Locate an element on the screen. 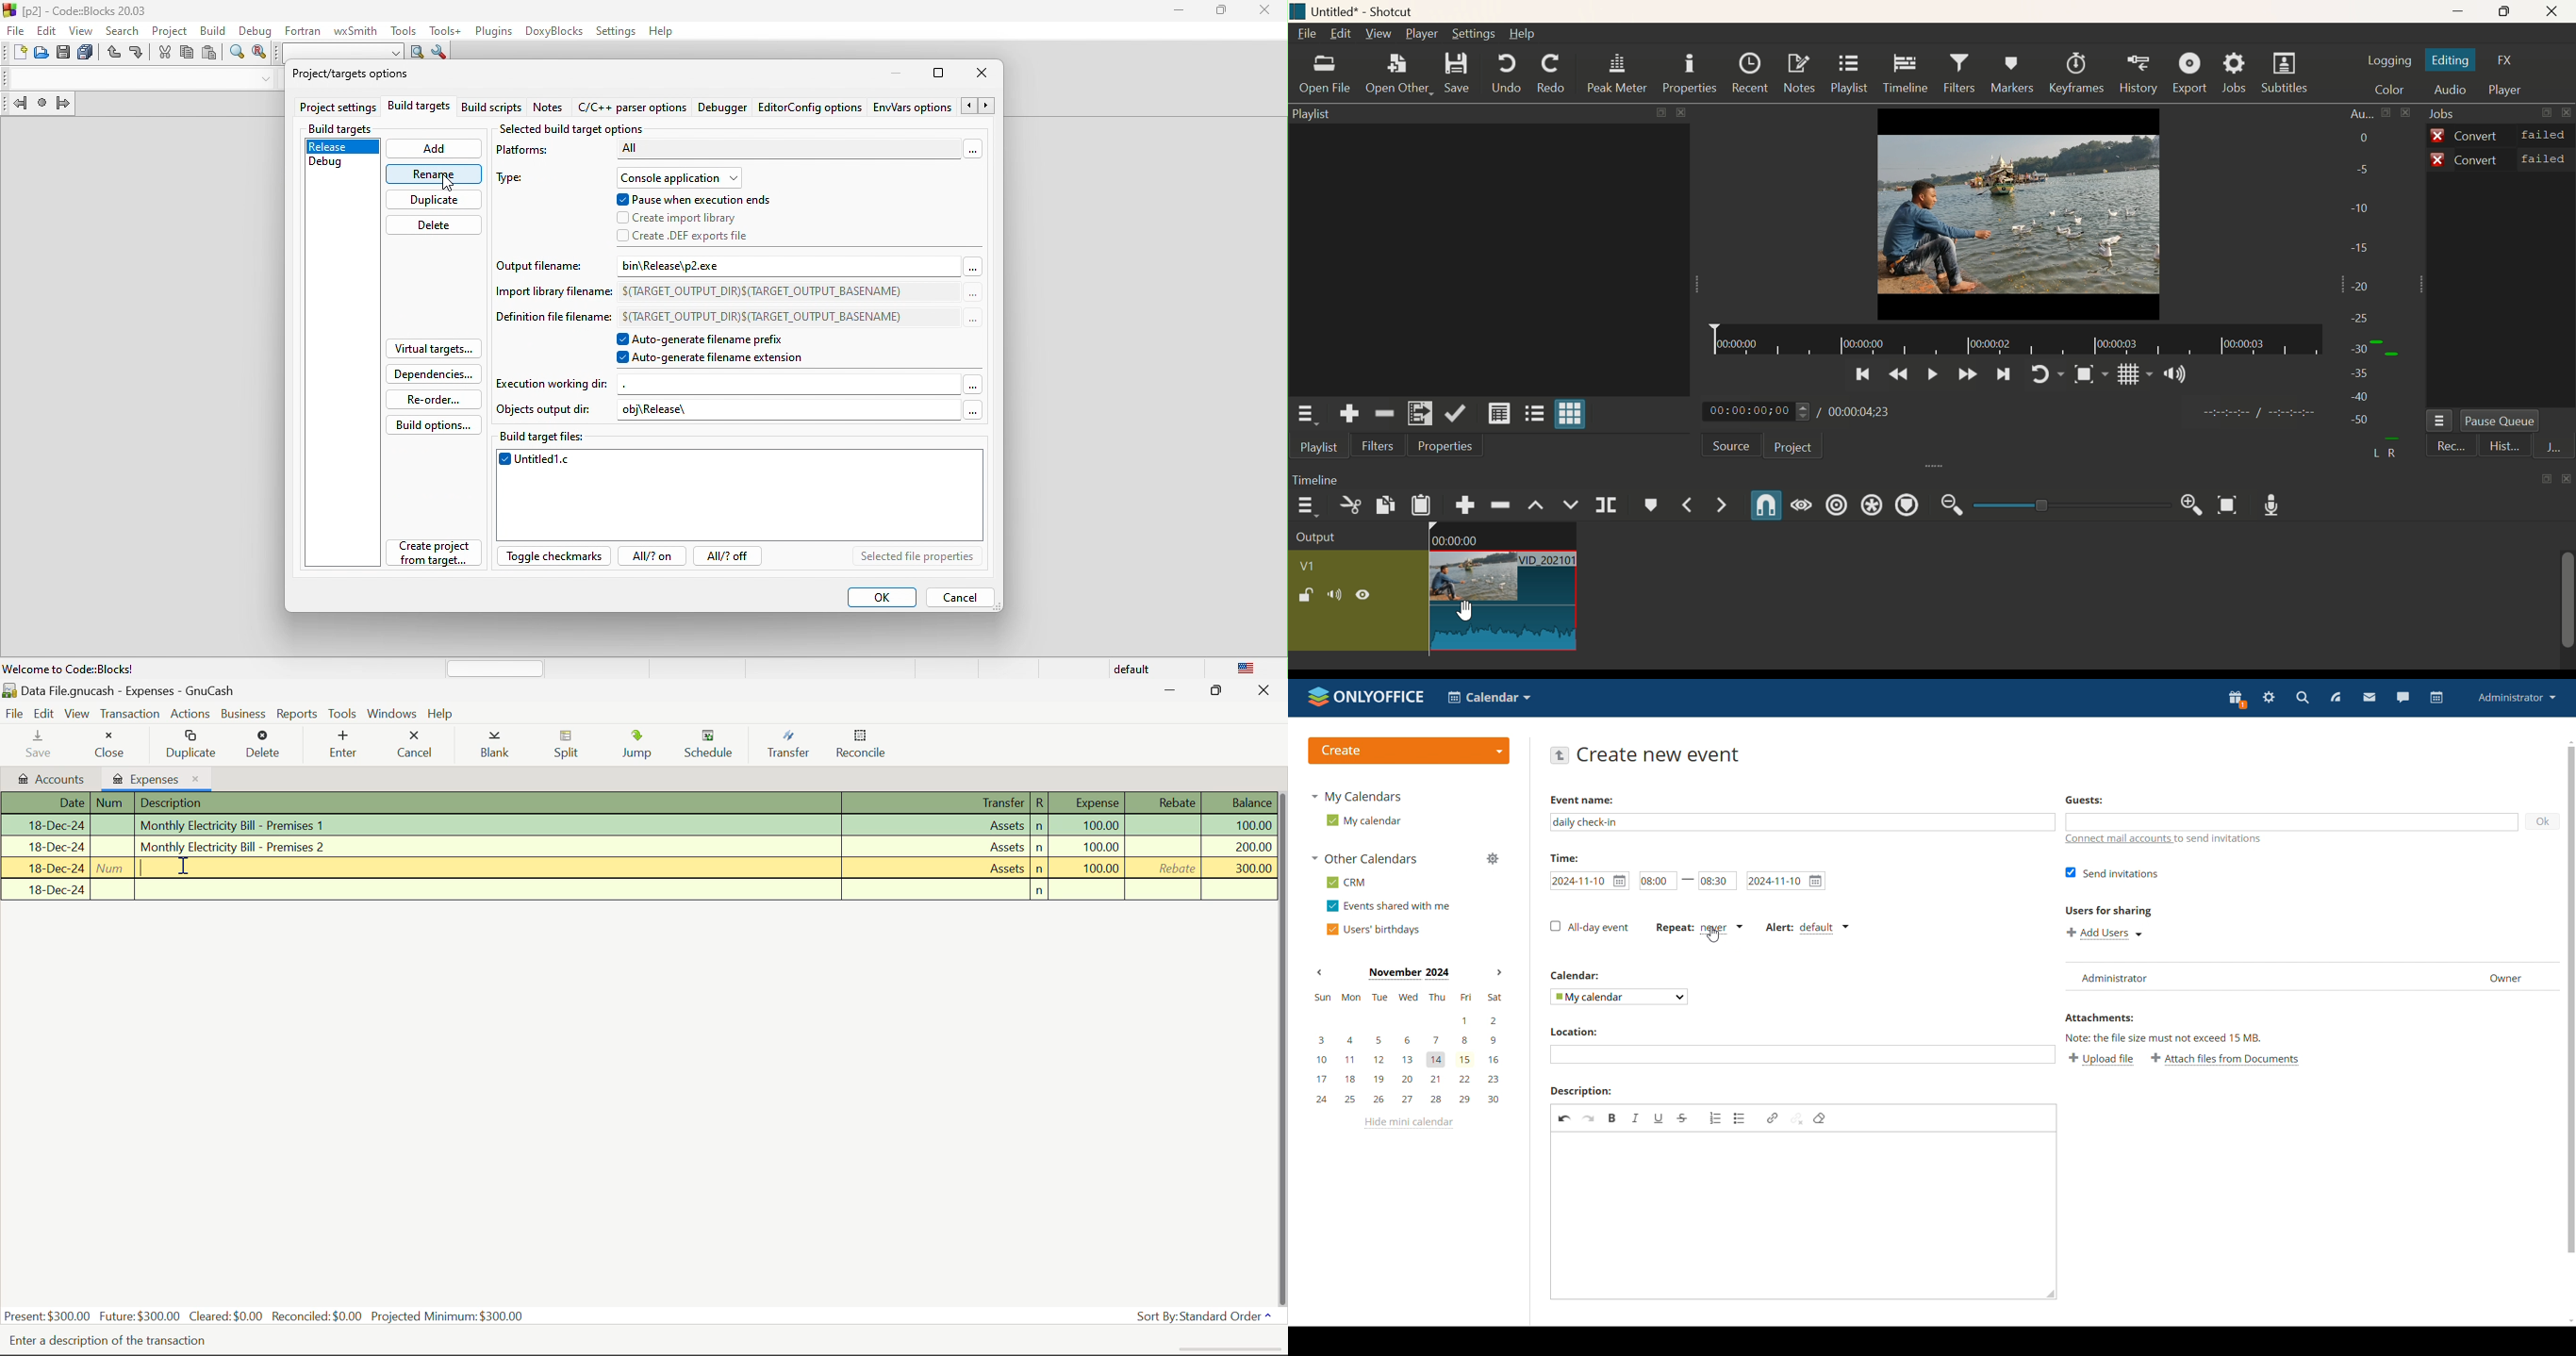 This screenshot has height=1372, width=2576. . is located at coordinates (789, 384).